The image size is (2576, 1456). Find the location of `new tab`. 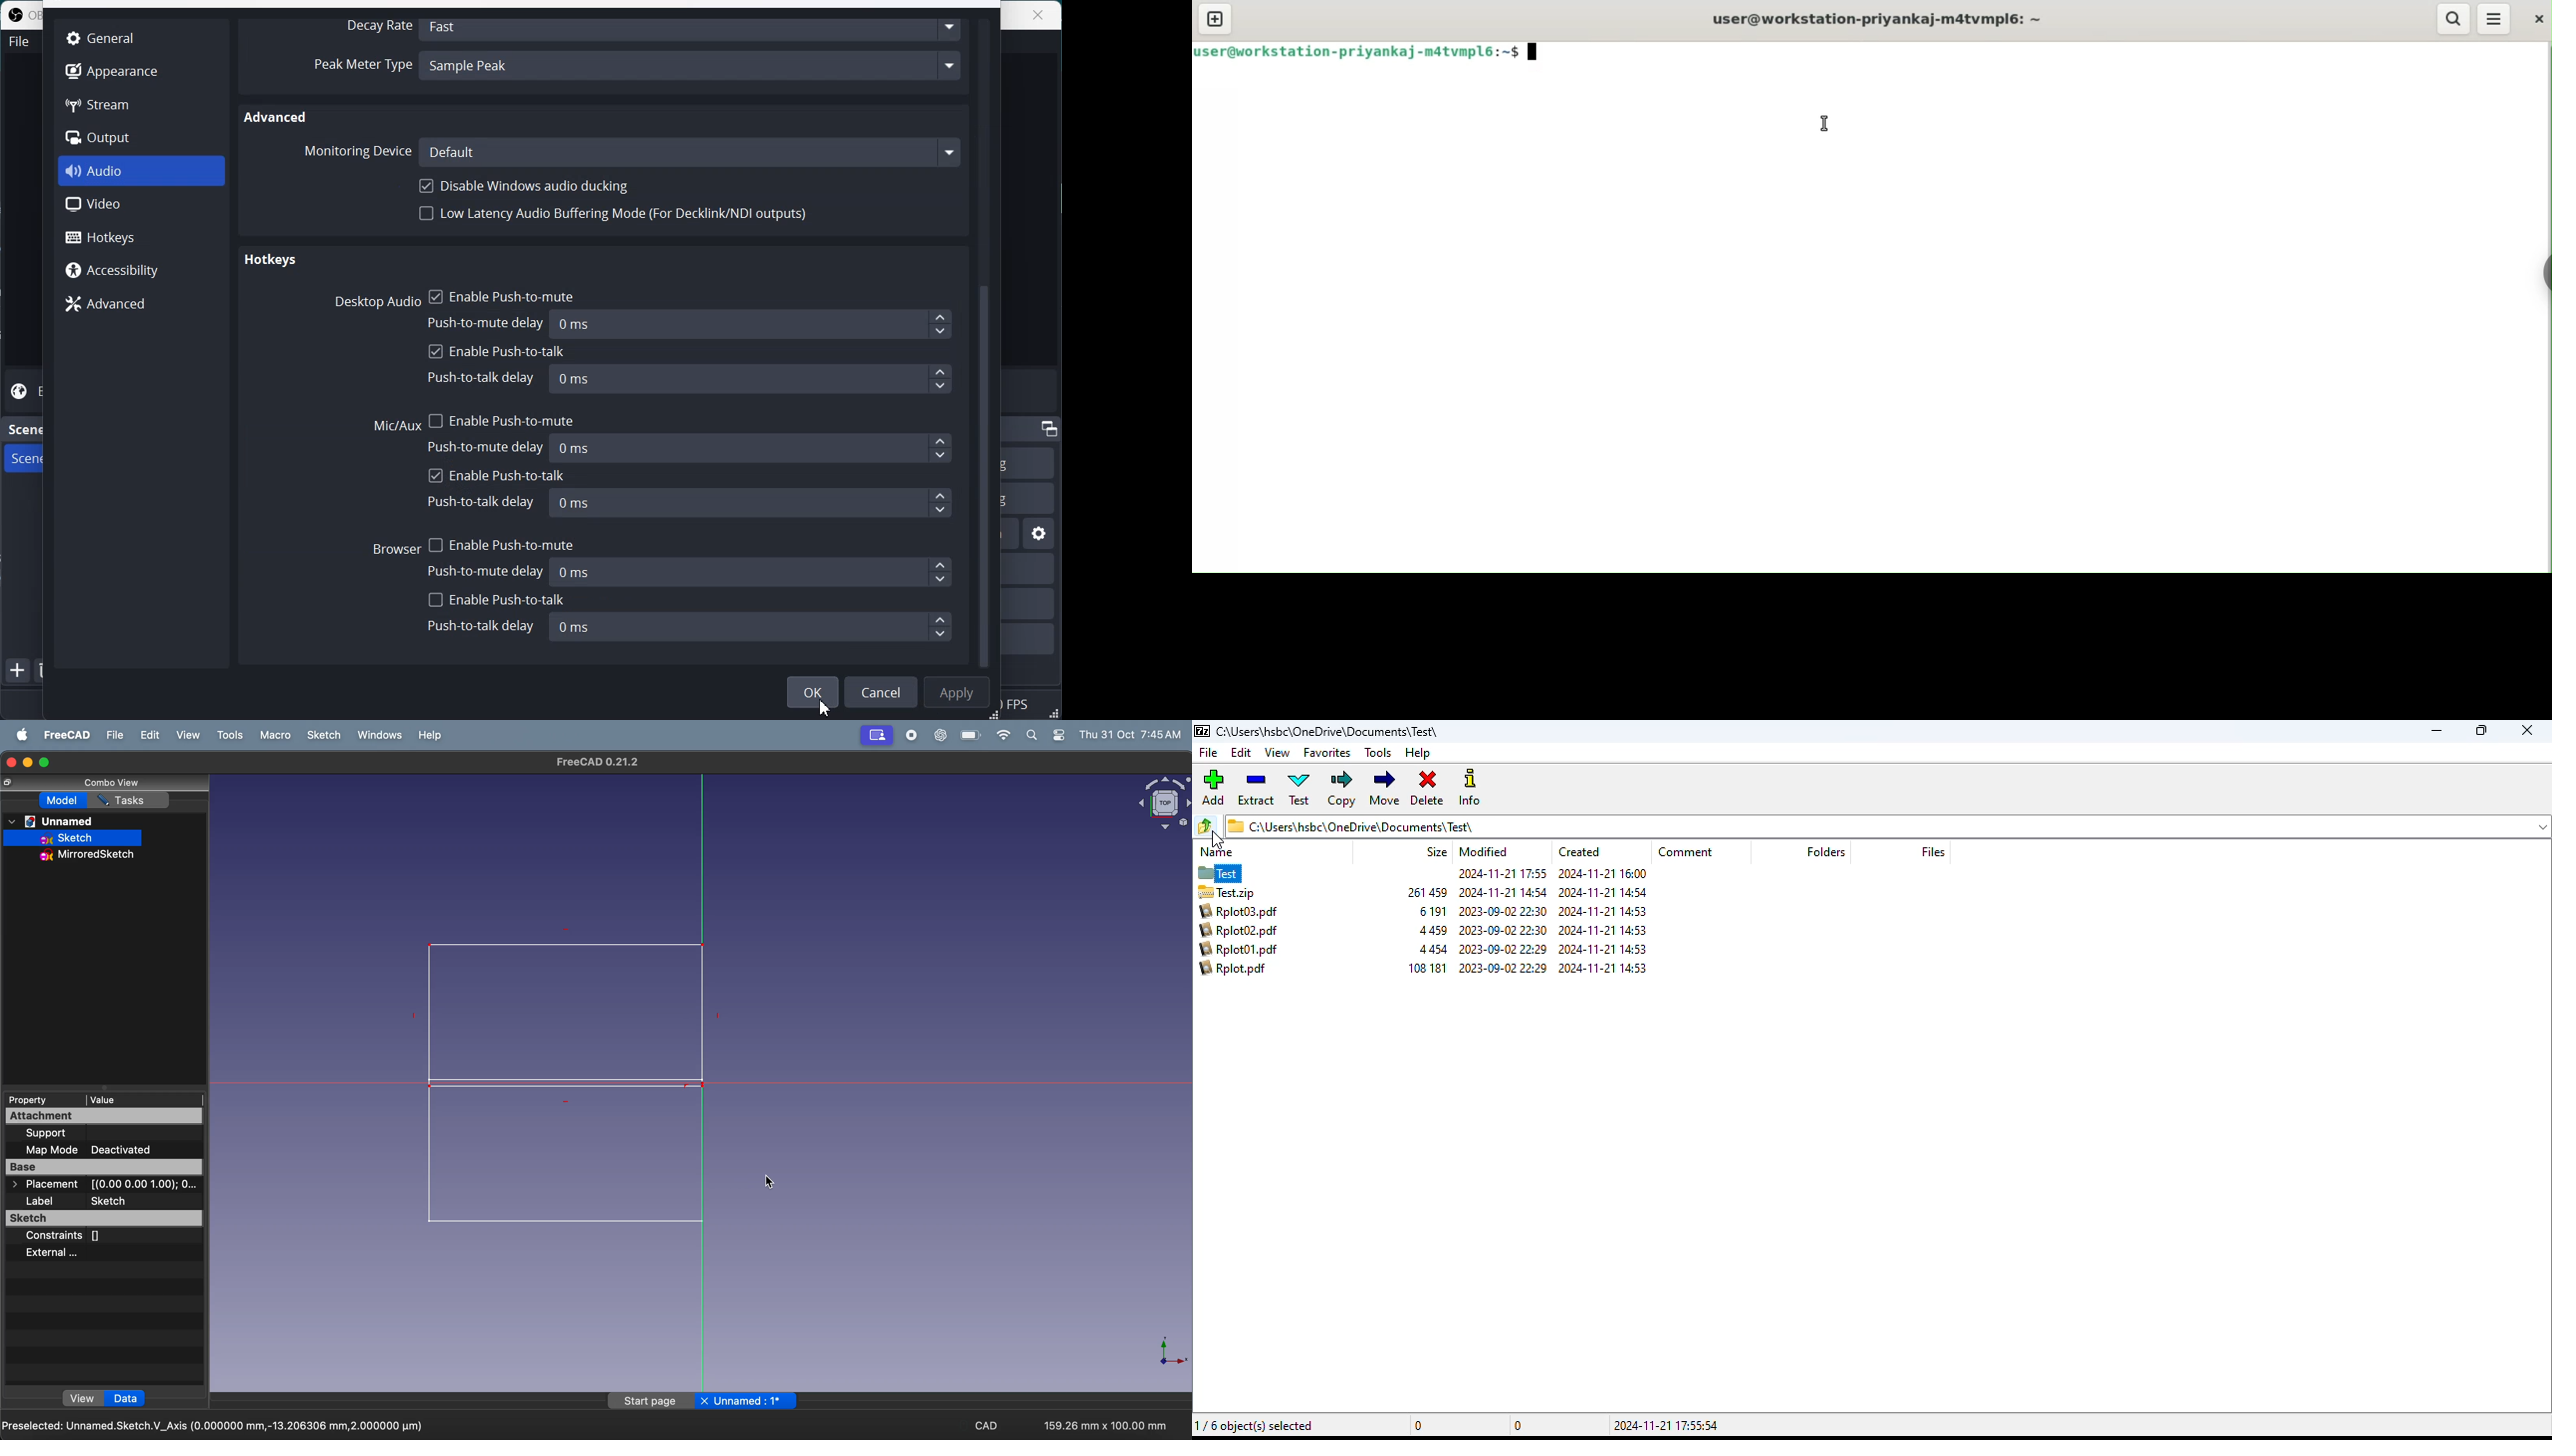

new tab is located at coordinates (1215, 19).